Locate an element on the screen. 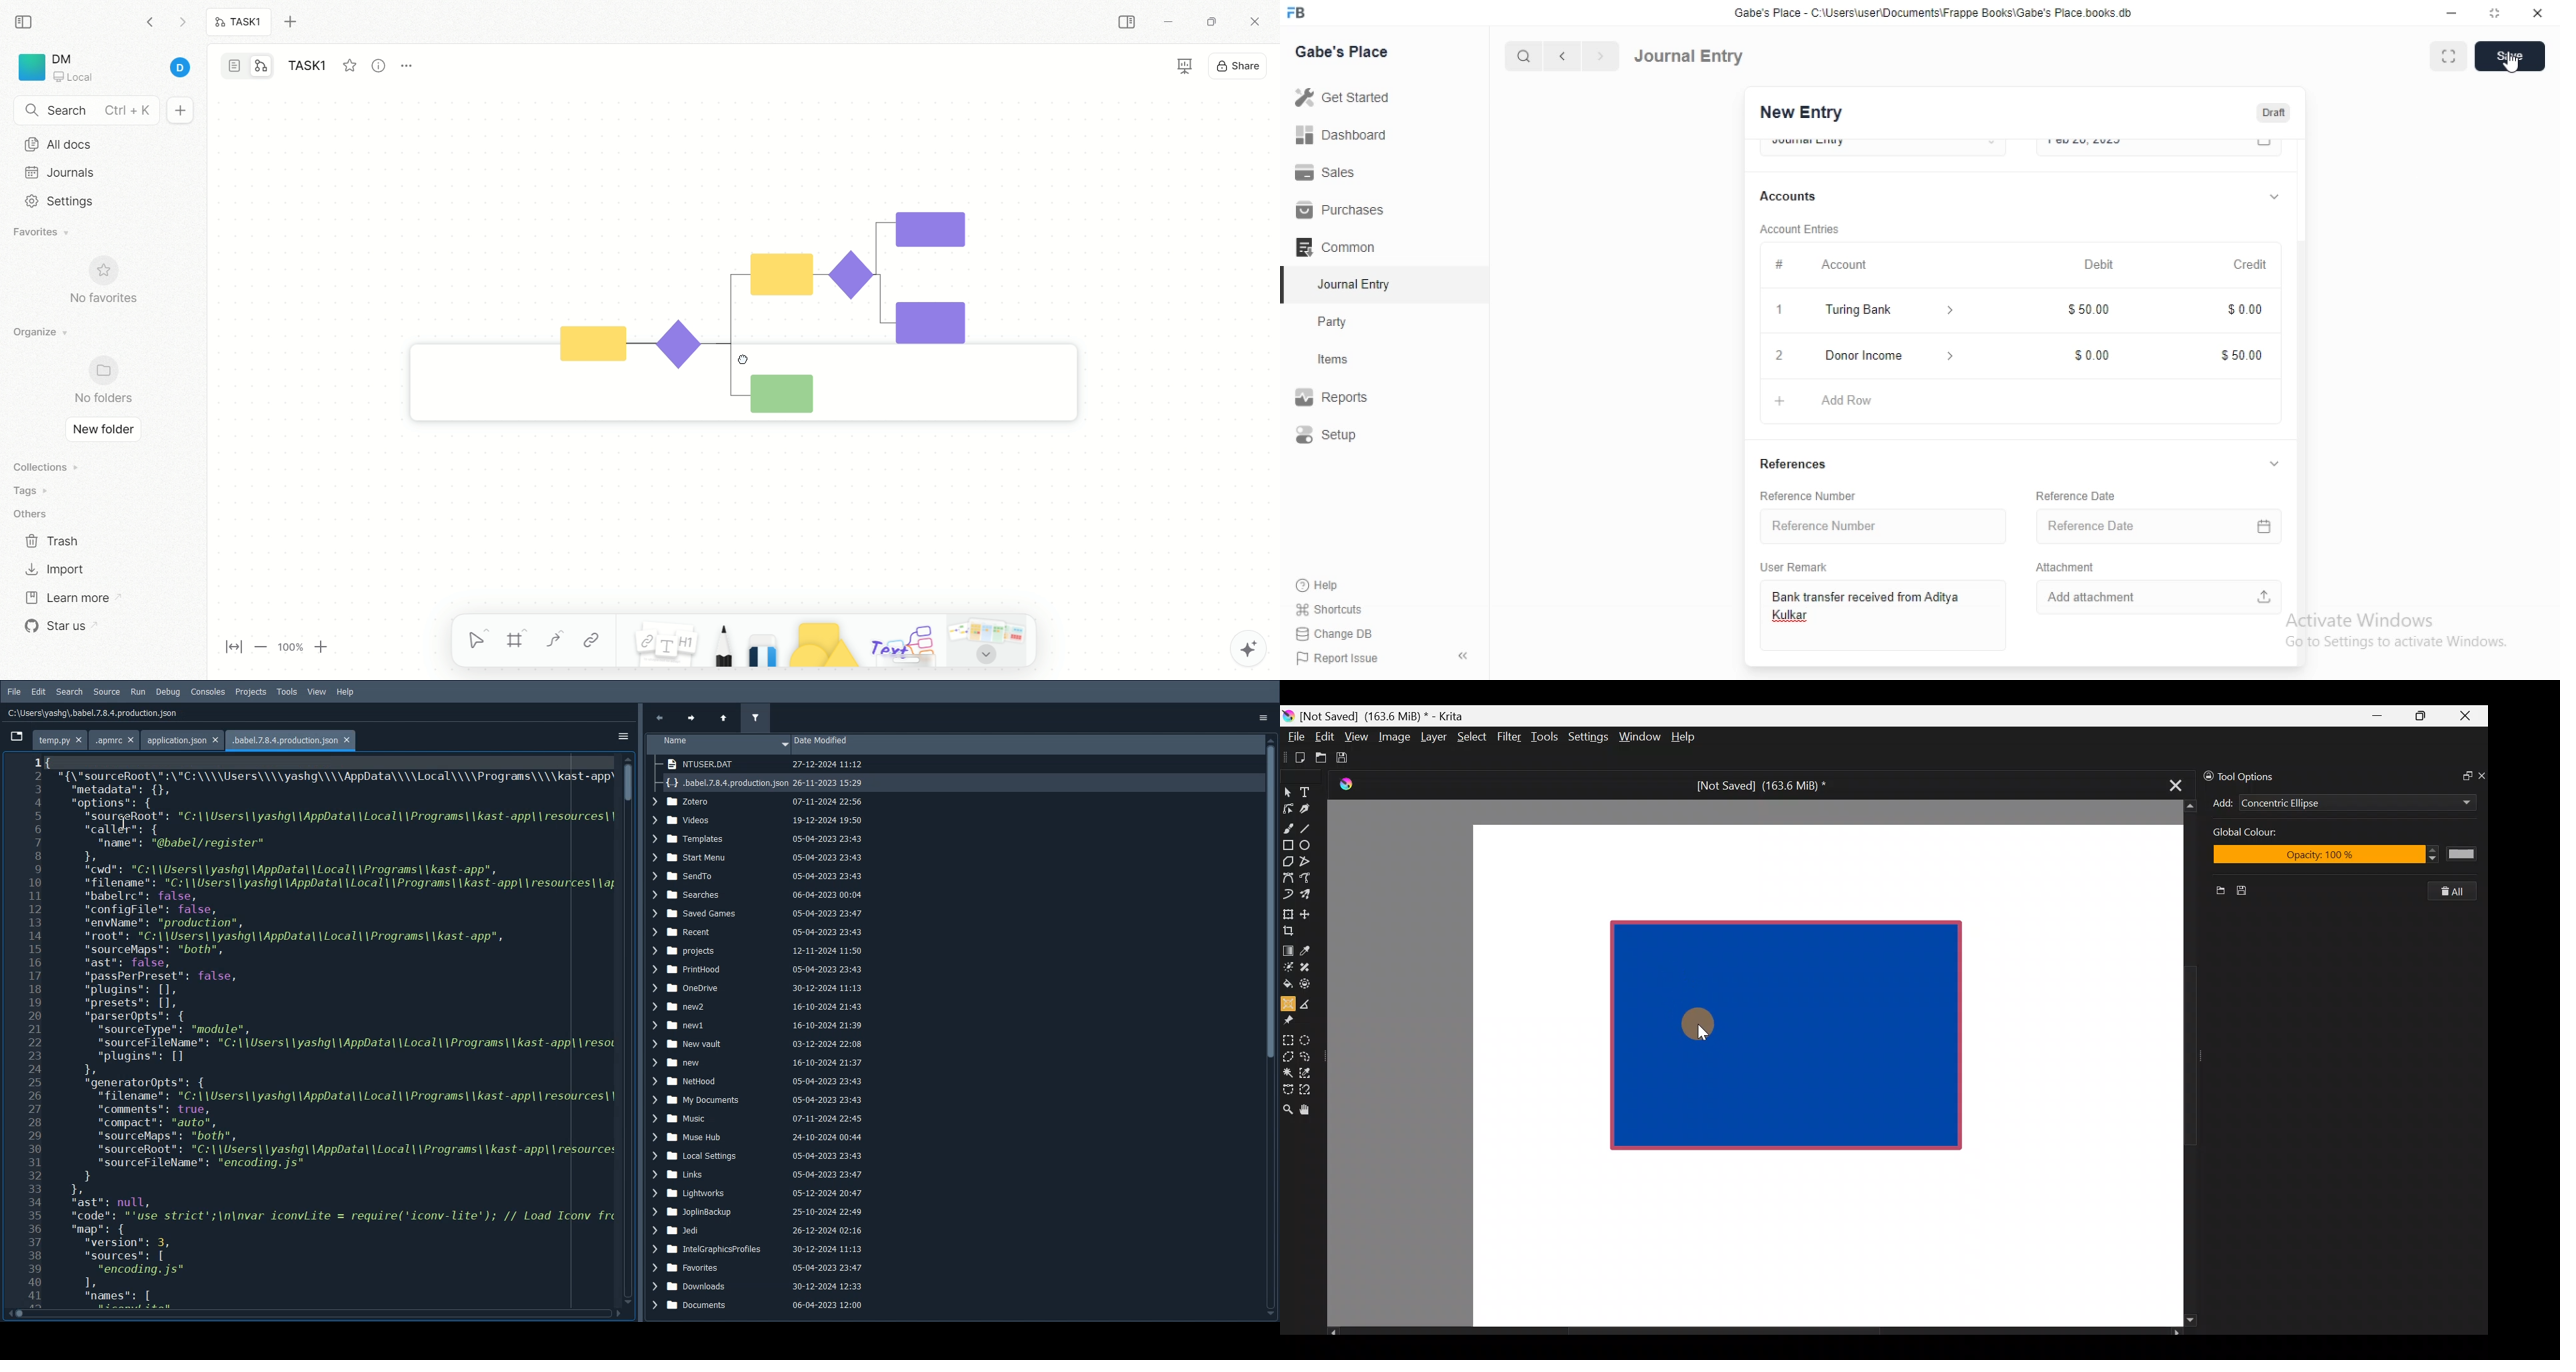  Settings is located at coordinates (1590, 739).